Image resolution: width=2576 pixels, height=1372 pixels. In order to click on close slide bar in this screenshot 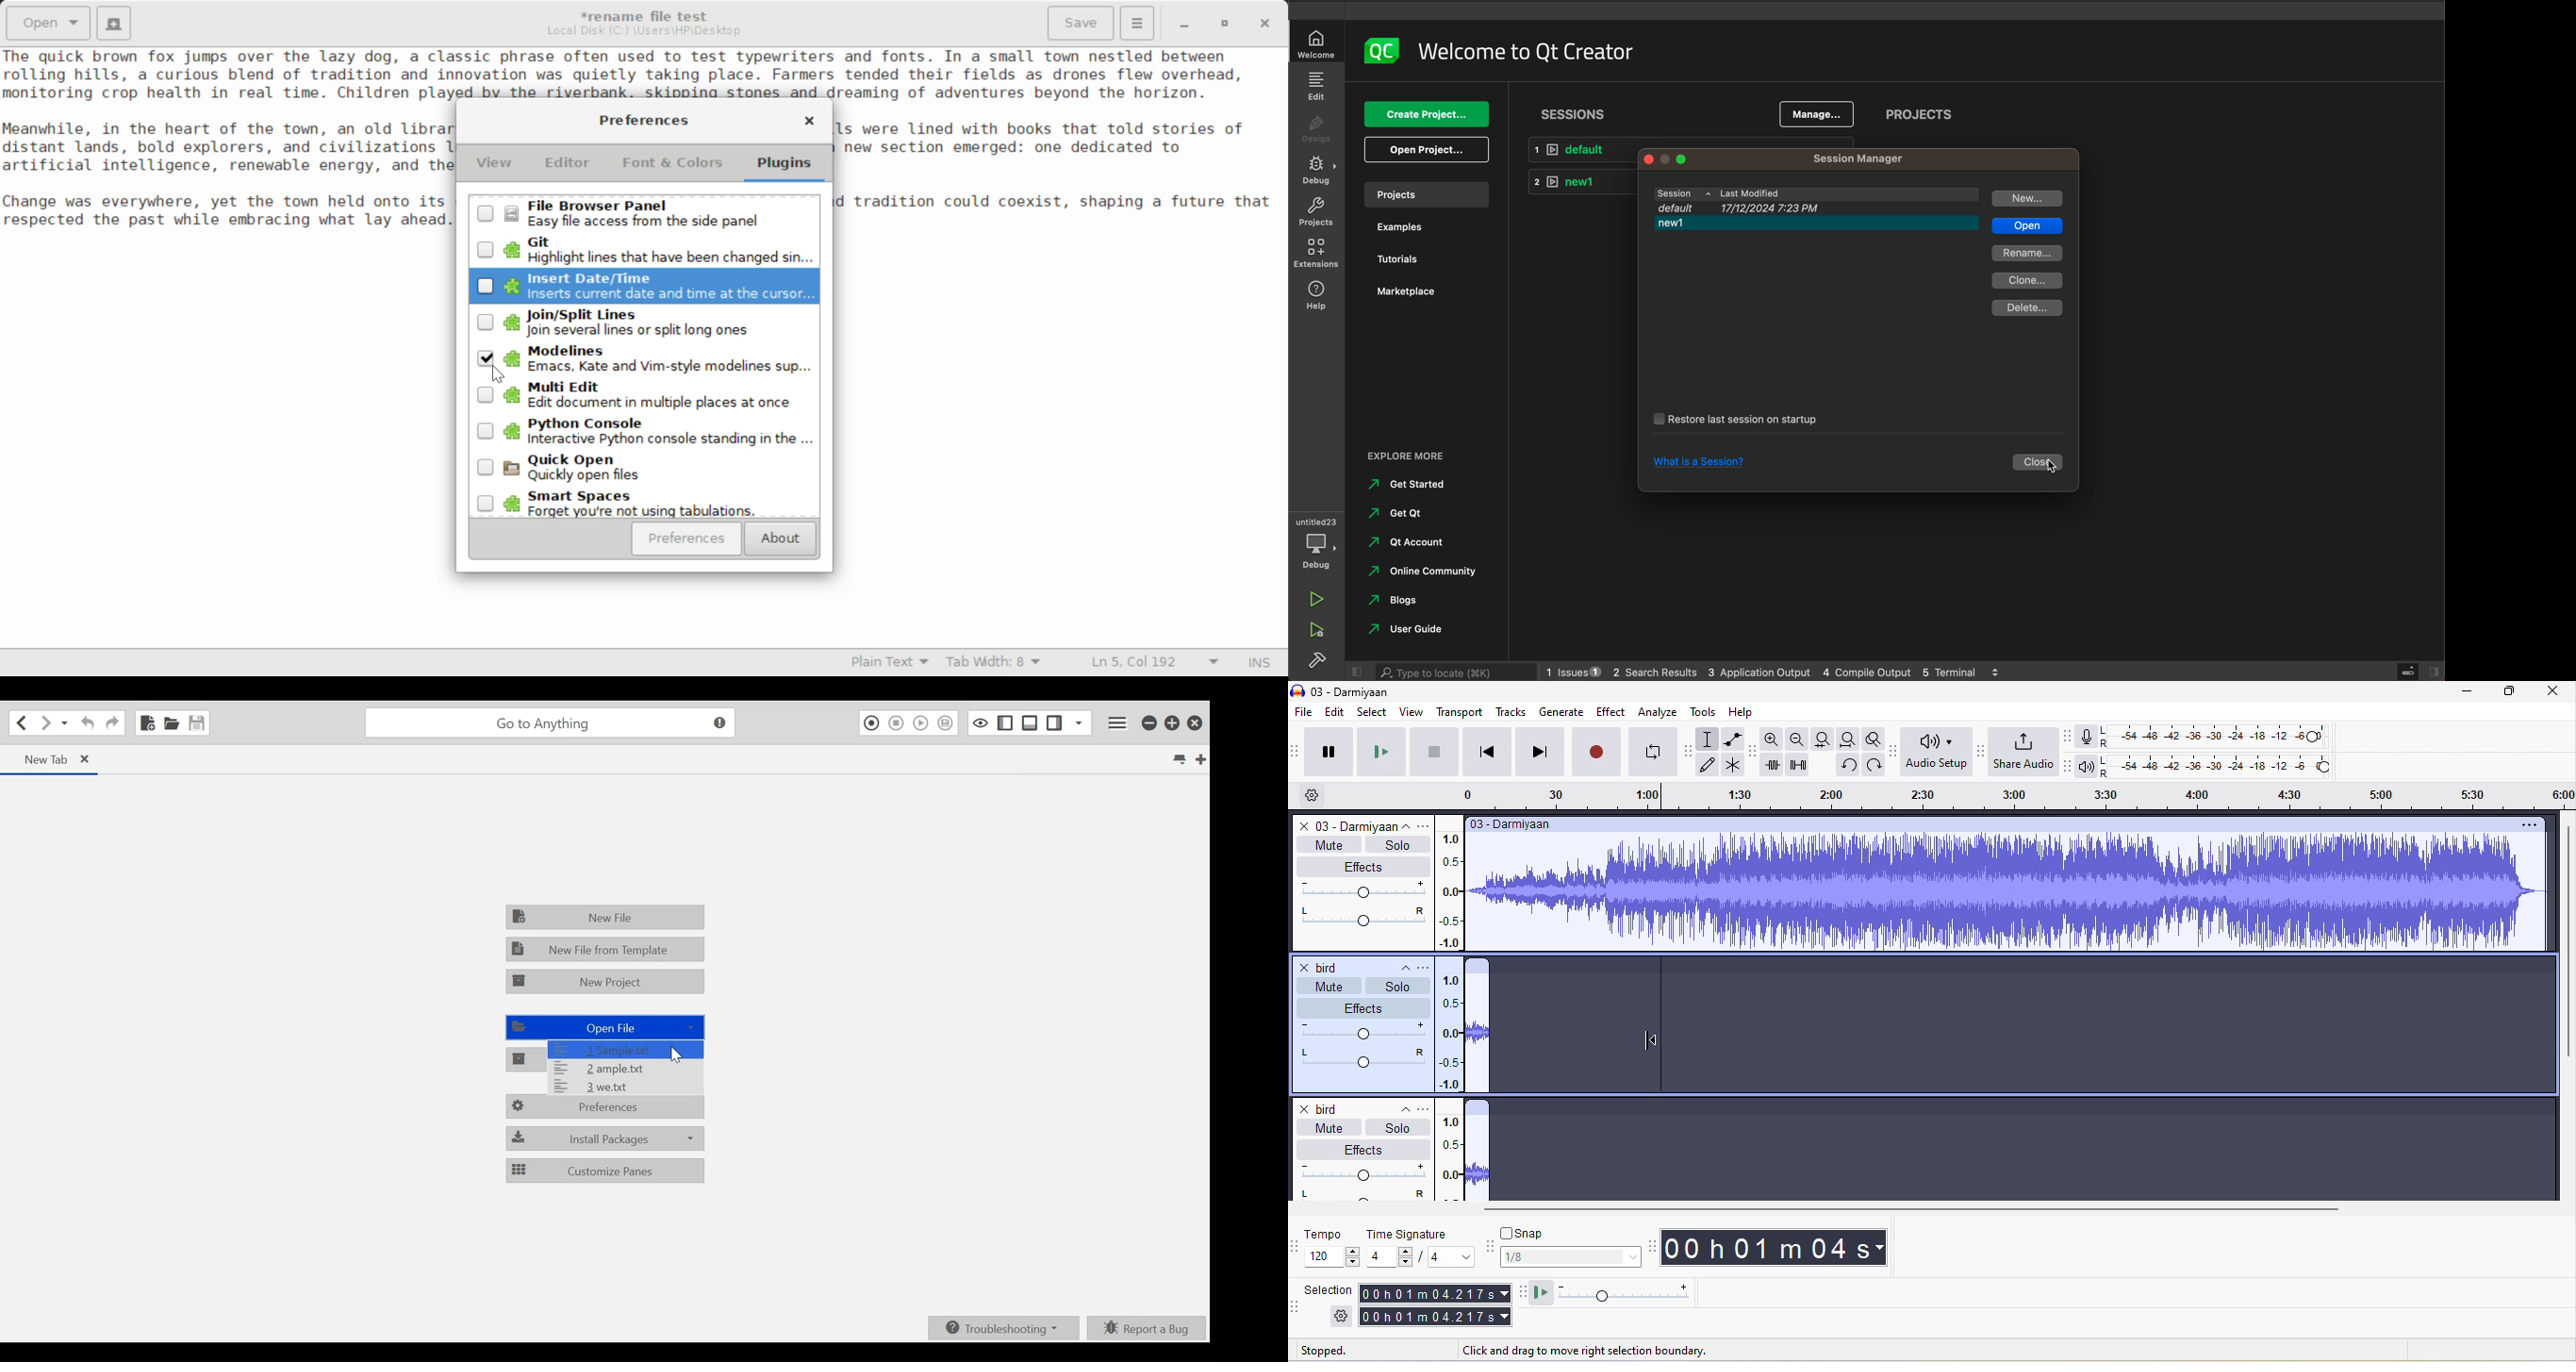, I will do `click(1354, 672)`.